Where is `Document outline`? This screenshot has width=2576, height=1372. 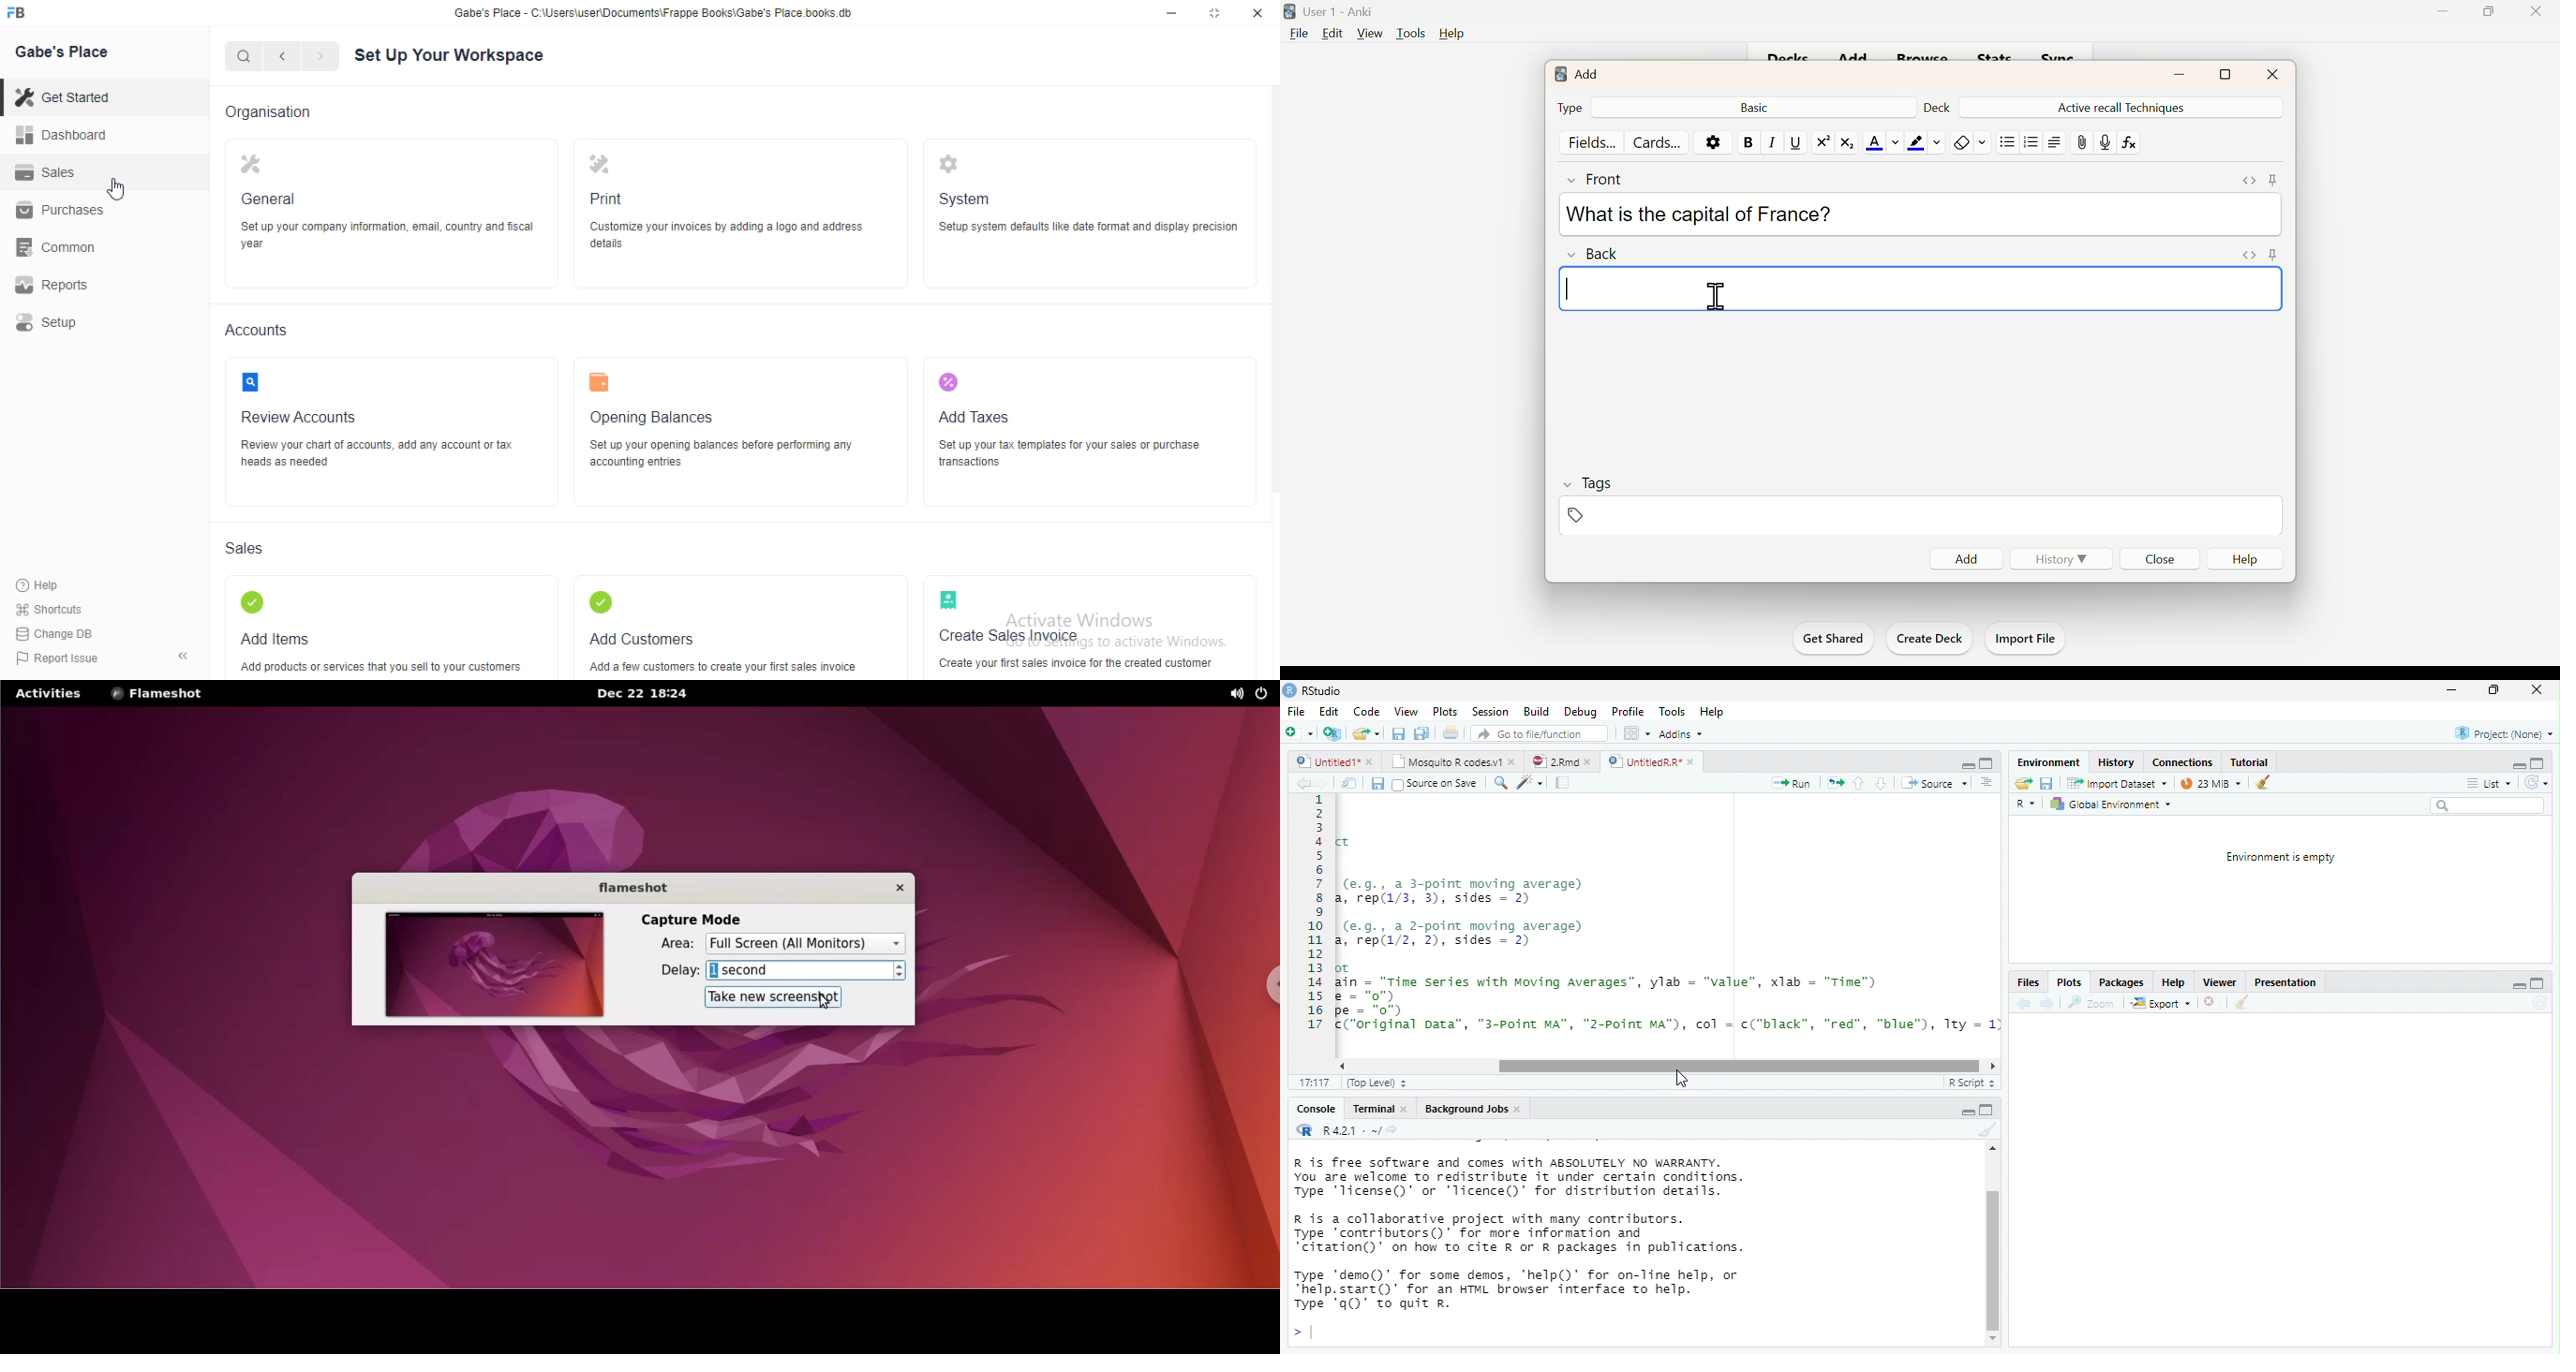
Document outline is located at coordinates (1987, 783).